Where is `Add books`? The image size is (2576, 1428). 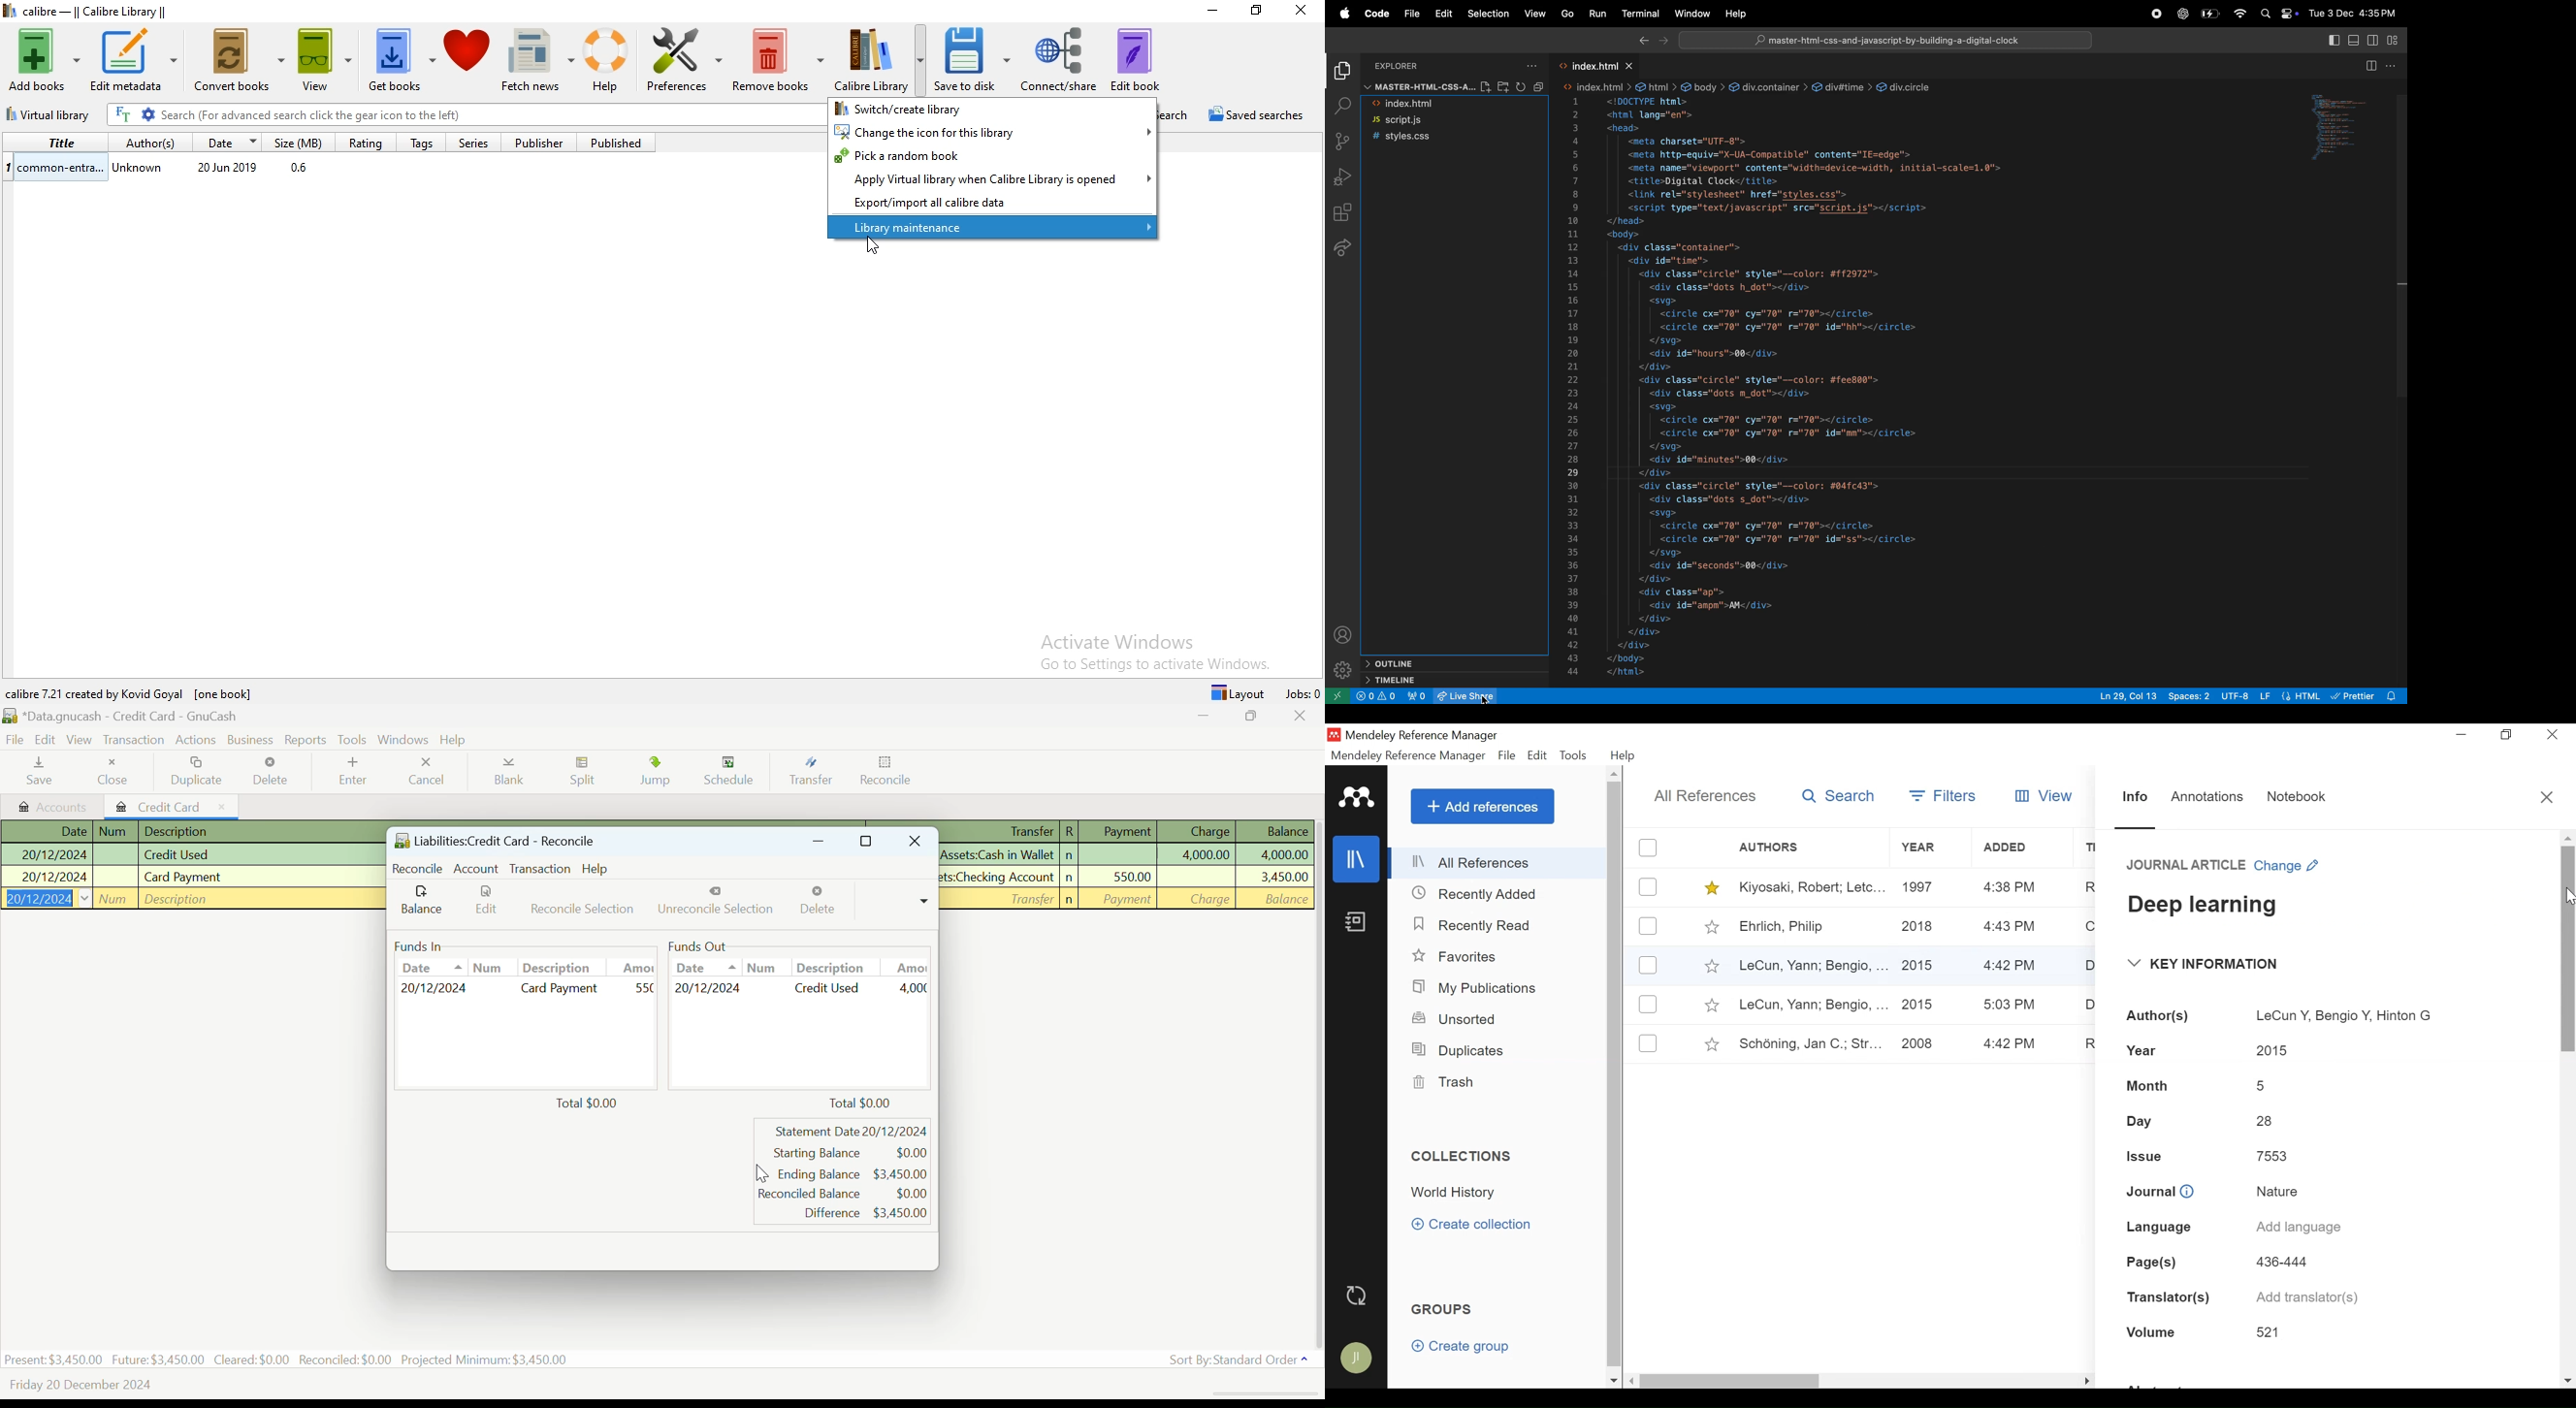 Add books is located at coordinates (43, 57).